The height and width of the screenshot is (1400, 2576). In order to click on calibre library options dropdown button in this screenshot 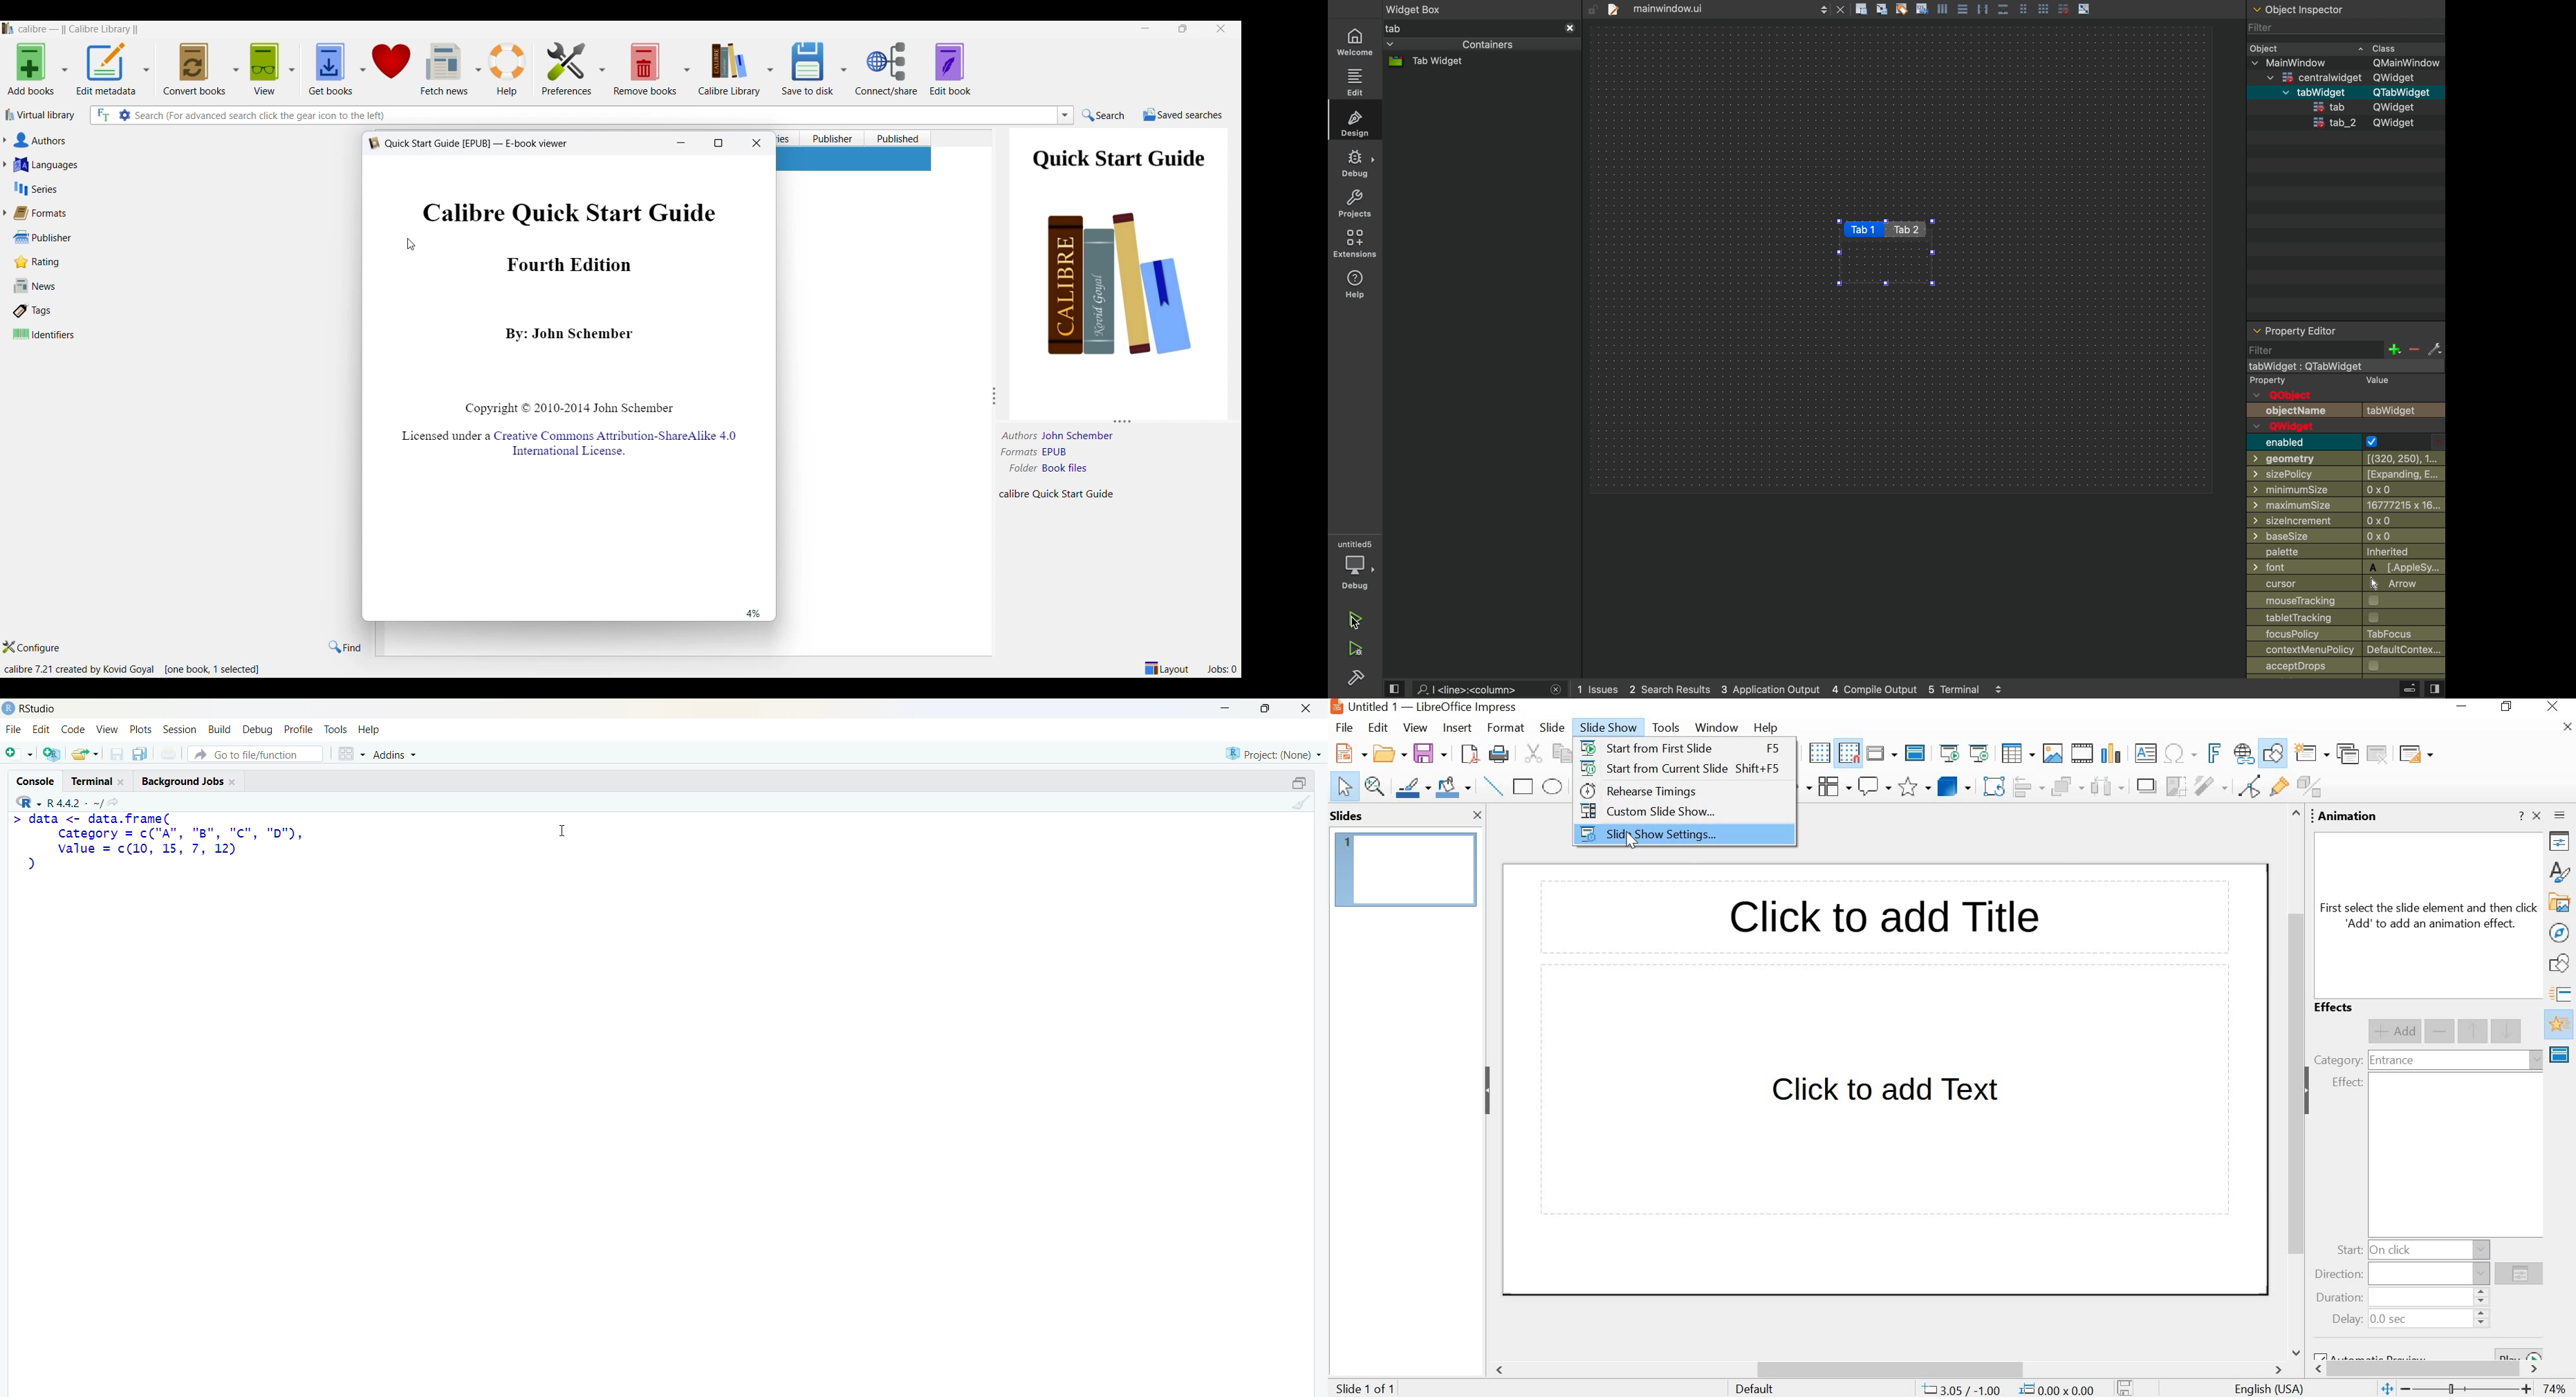, I will do `click(769, 69)`.